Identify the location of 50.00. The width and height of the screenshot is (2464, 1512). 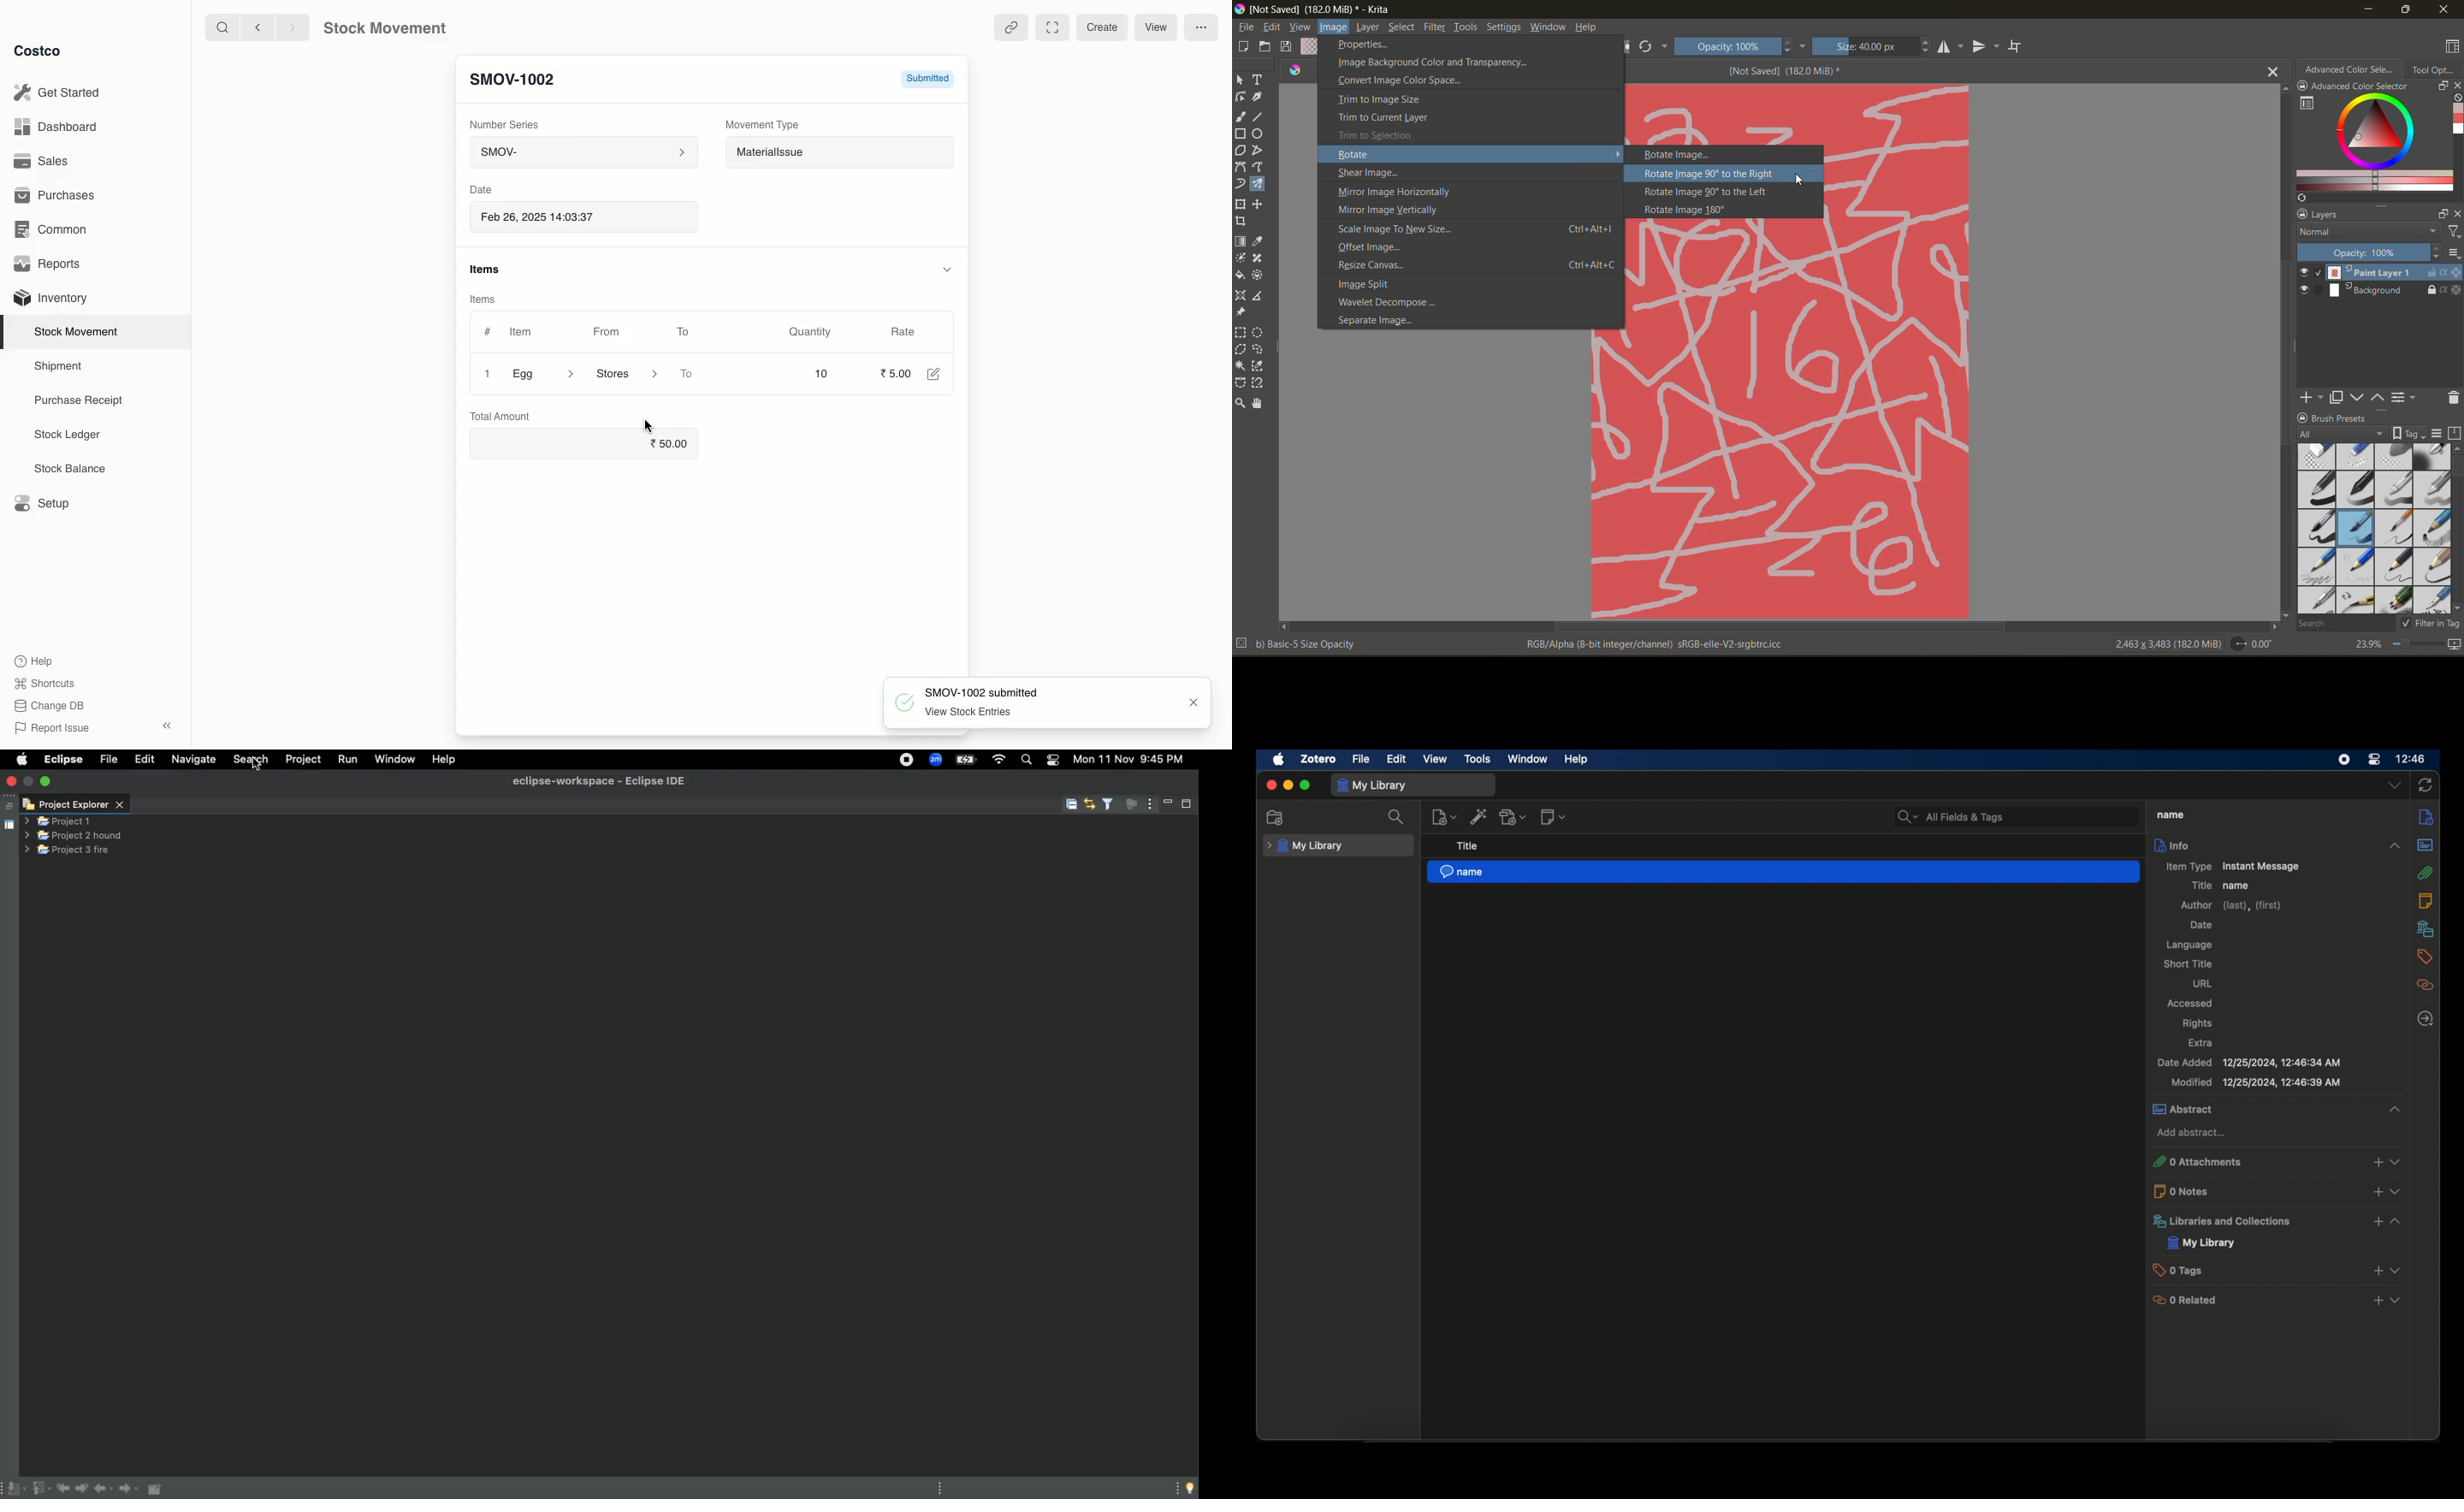
(666, 442).